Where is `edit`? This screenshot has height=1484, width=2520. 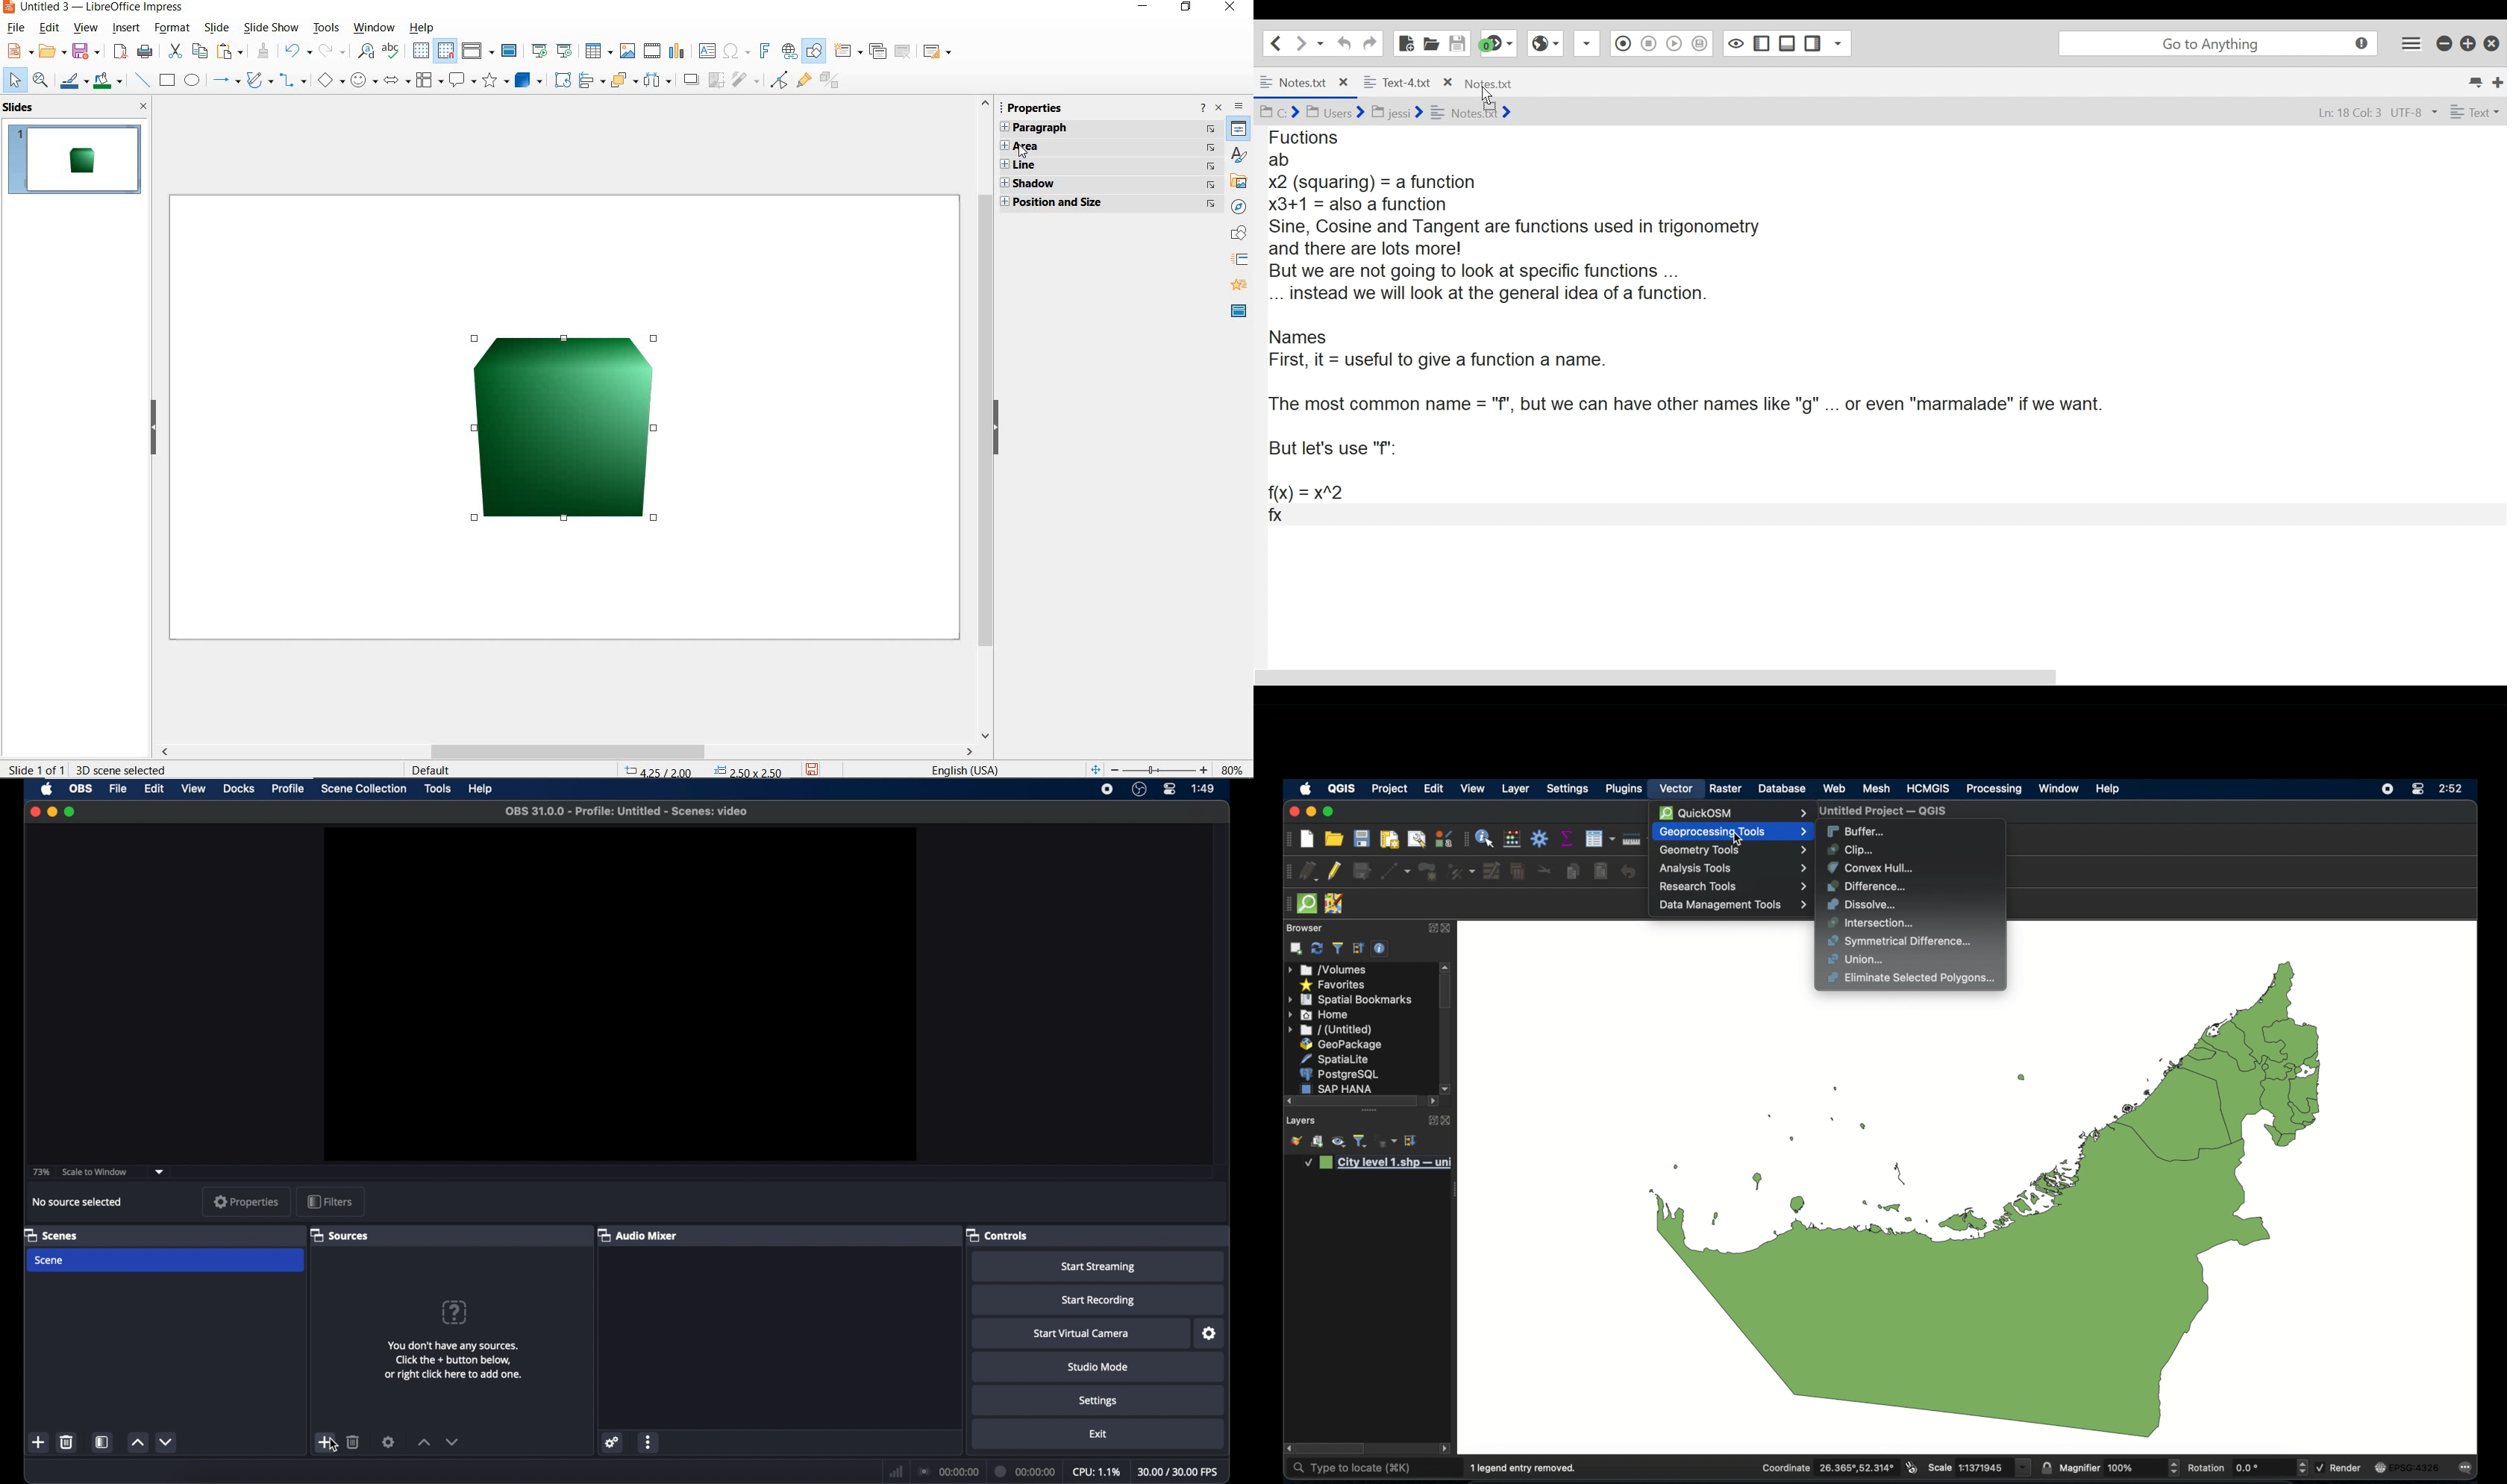 edit is located at coordinates (1433, 789).